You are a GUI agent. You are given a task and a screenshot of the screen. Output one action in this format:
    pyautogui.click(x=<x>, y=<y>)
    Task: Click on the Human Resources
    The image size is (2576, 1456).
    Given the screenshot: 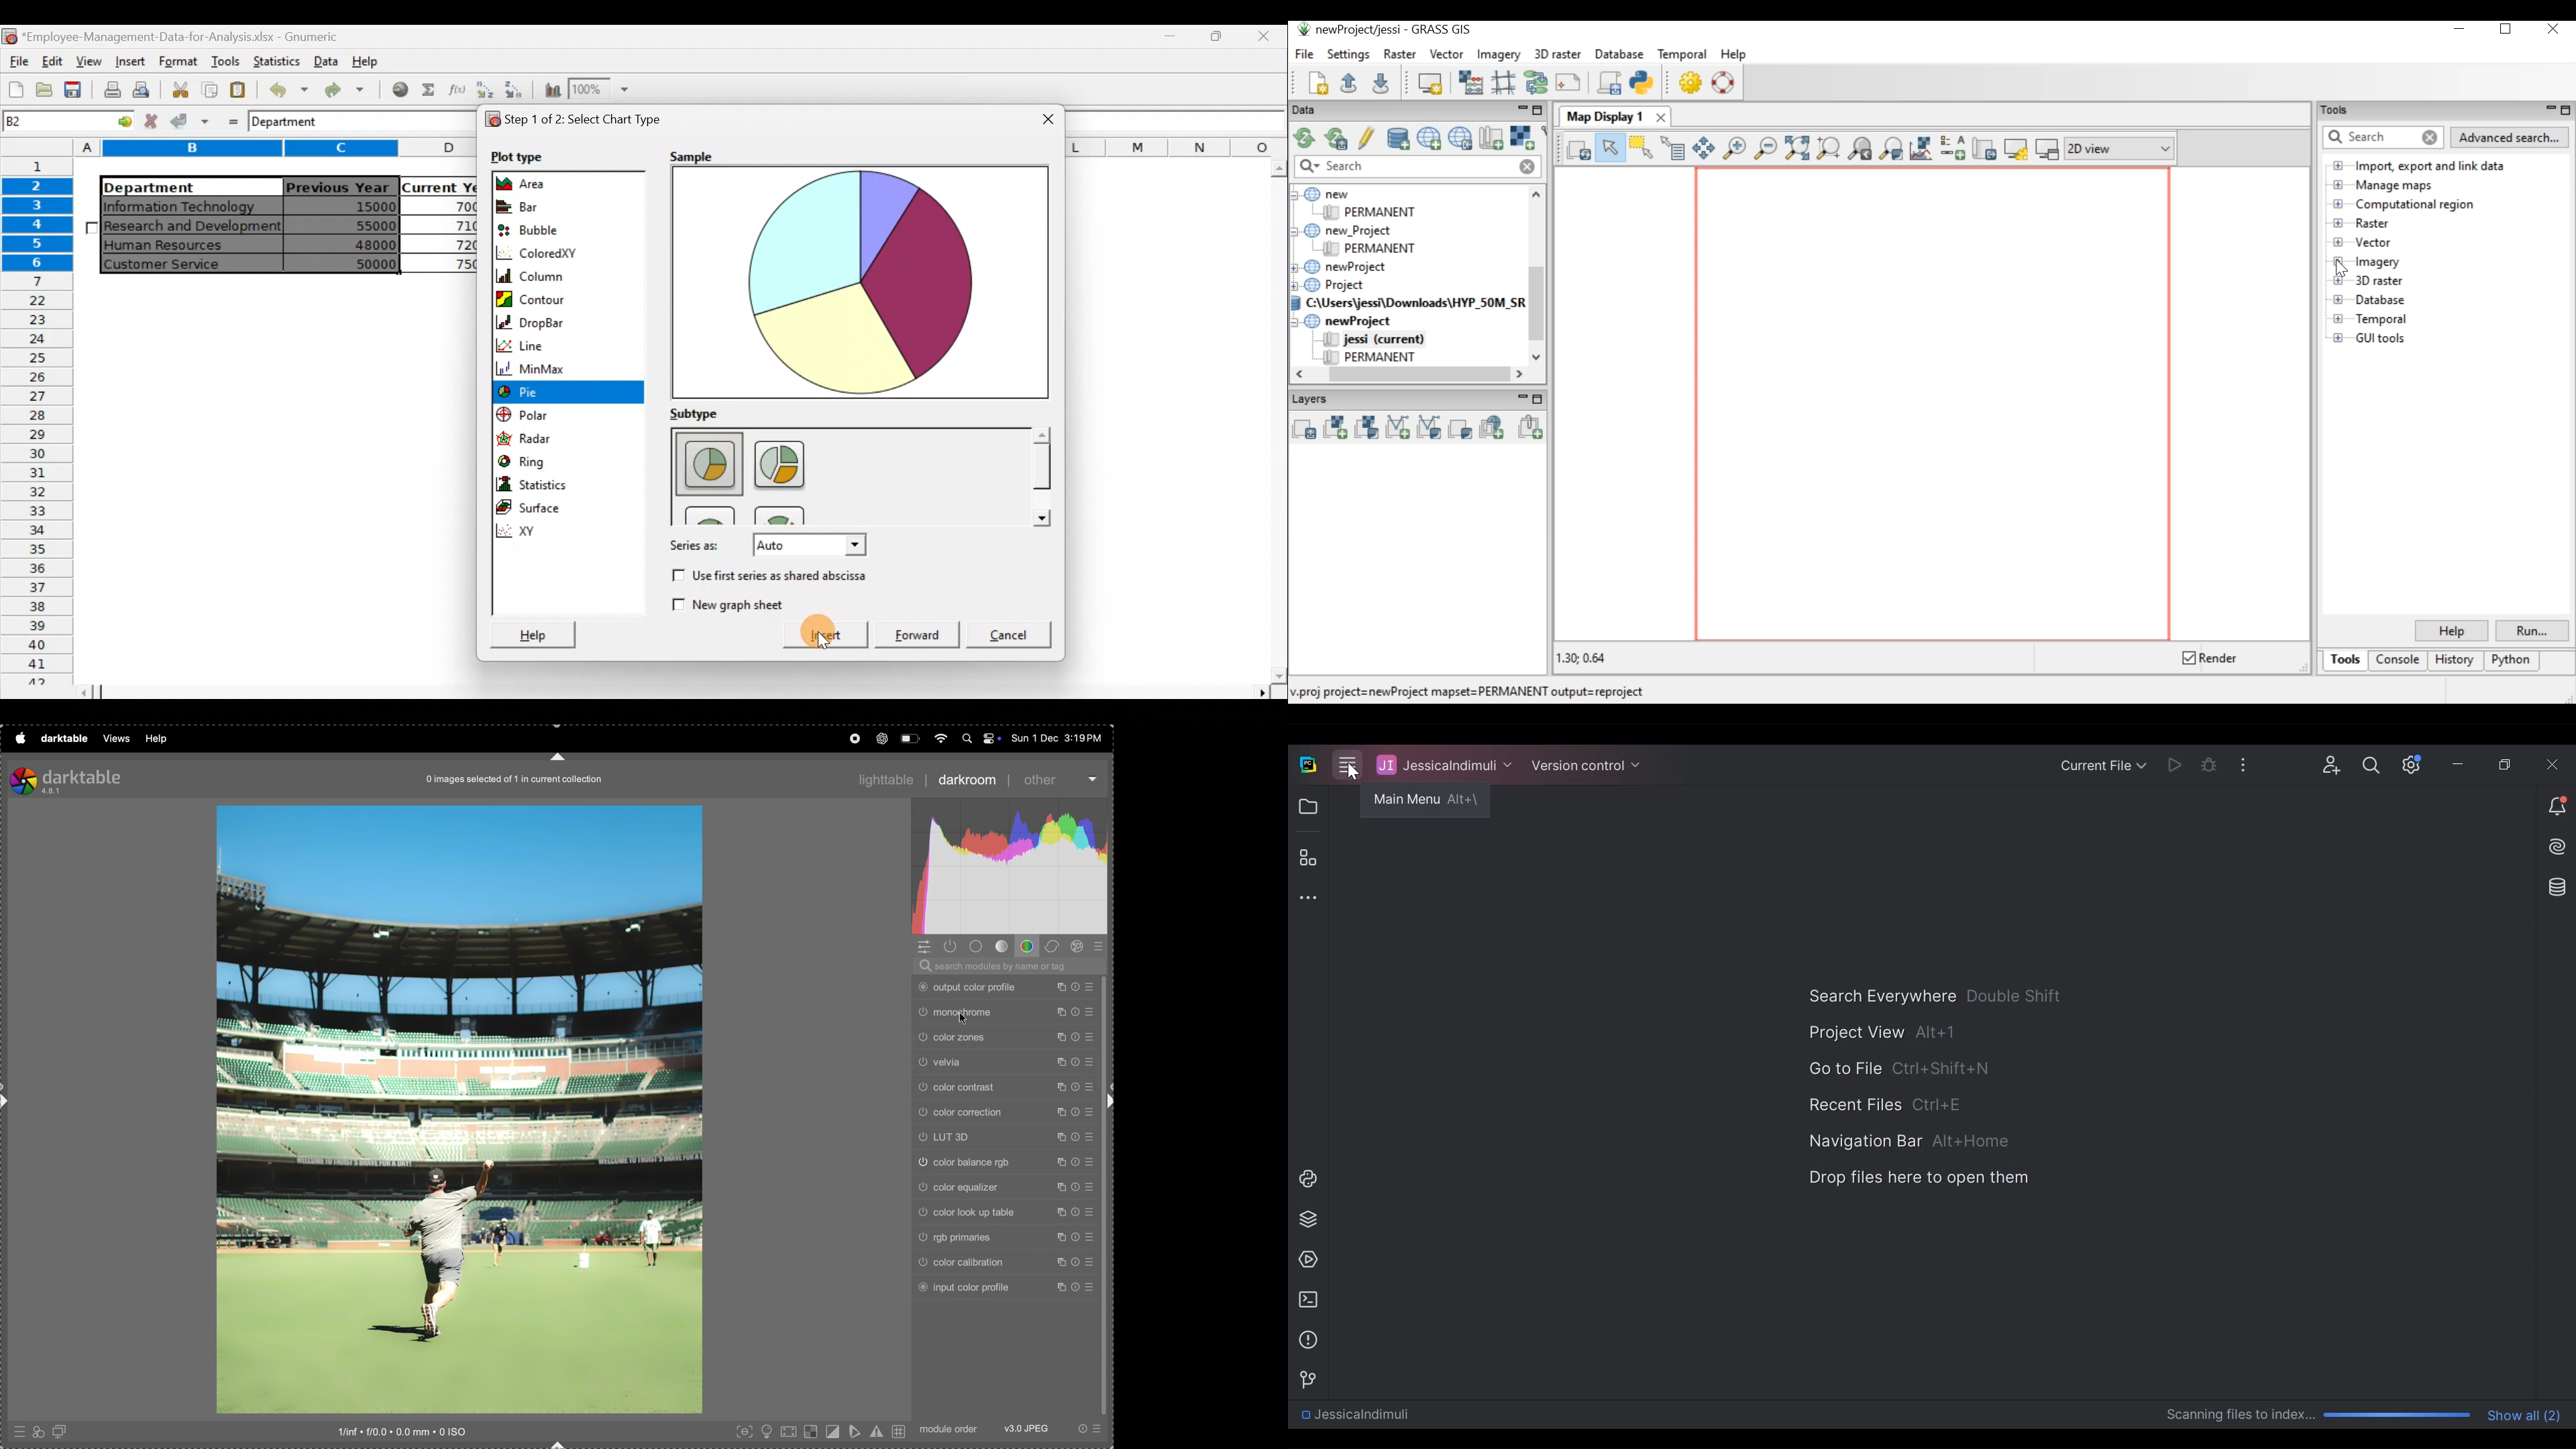 What is the action you would take?
    pyautogui.click(x=174, y=246)
    